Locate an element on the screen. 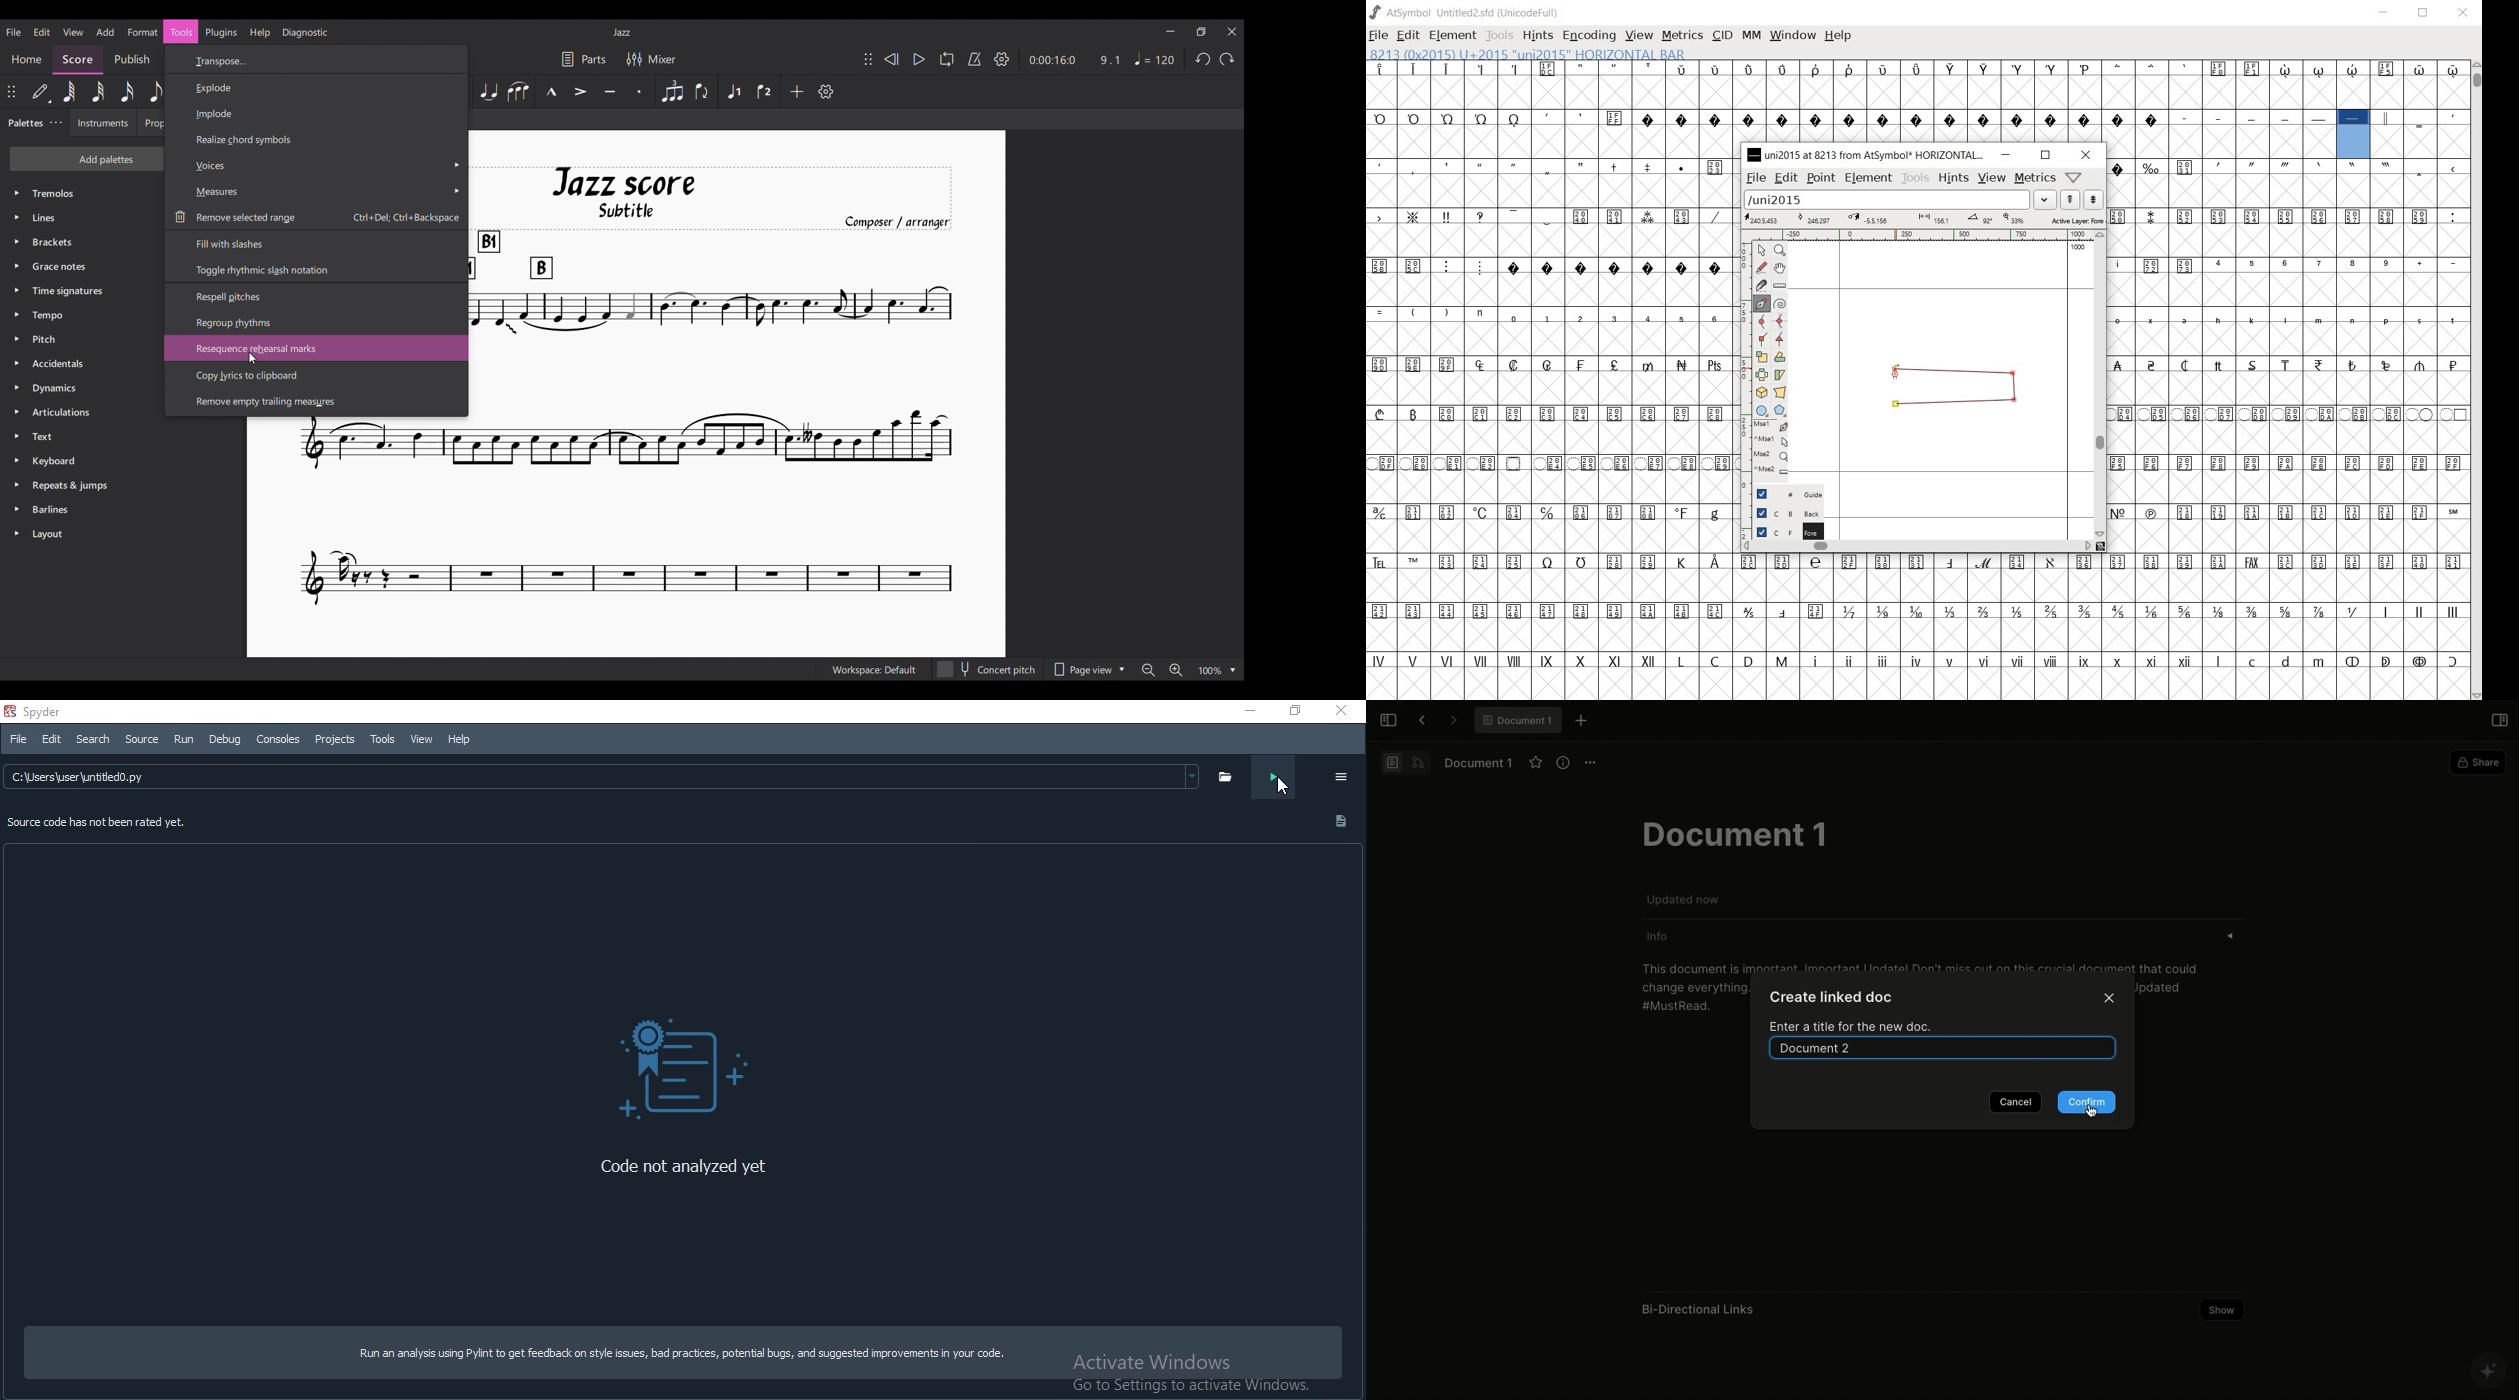  load word list is located at coordinates (1899, 200).